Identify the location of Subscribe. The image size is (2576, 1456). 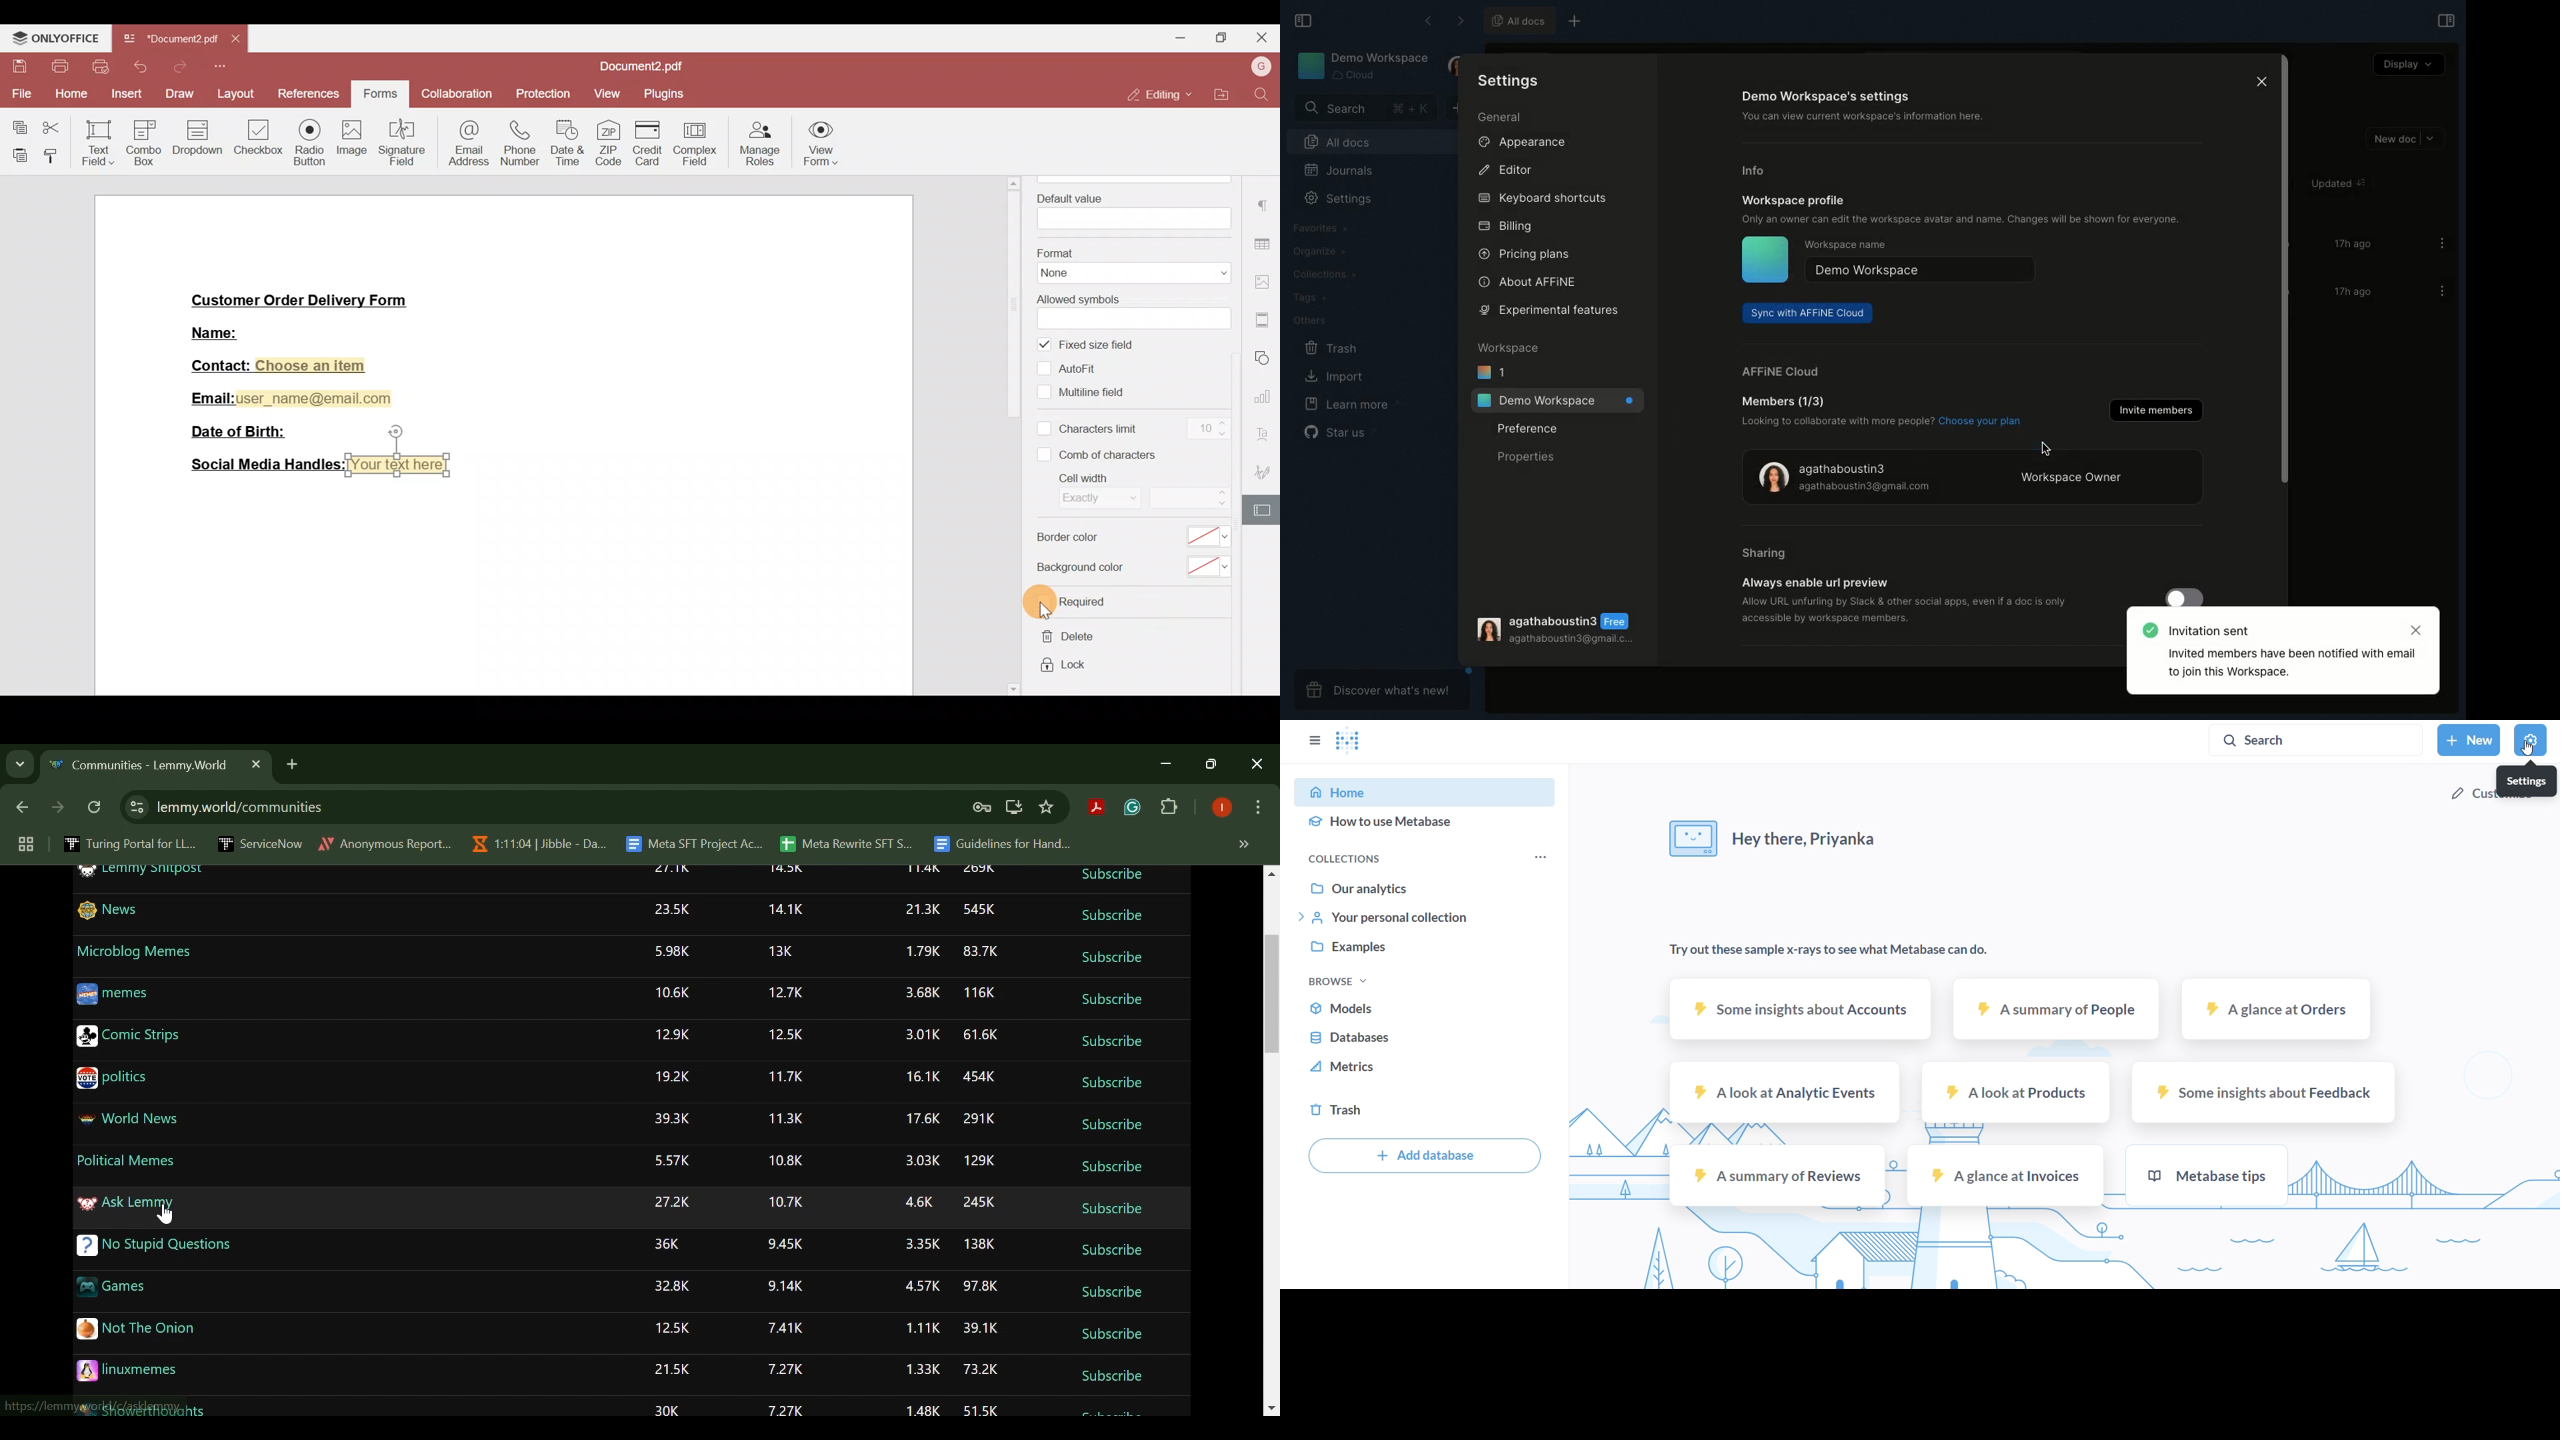
(1112, 1414).